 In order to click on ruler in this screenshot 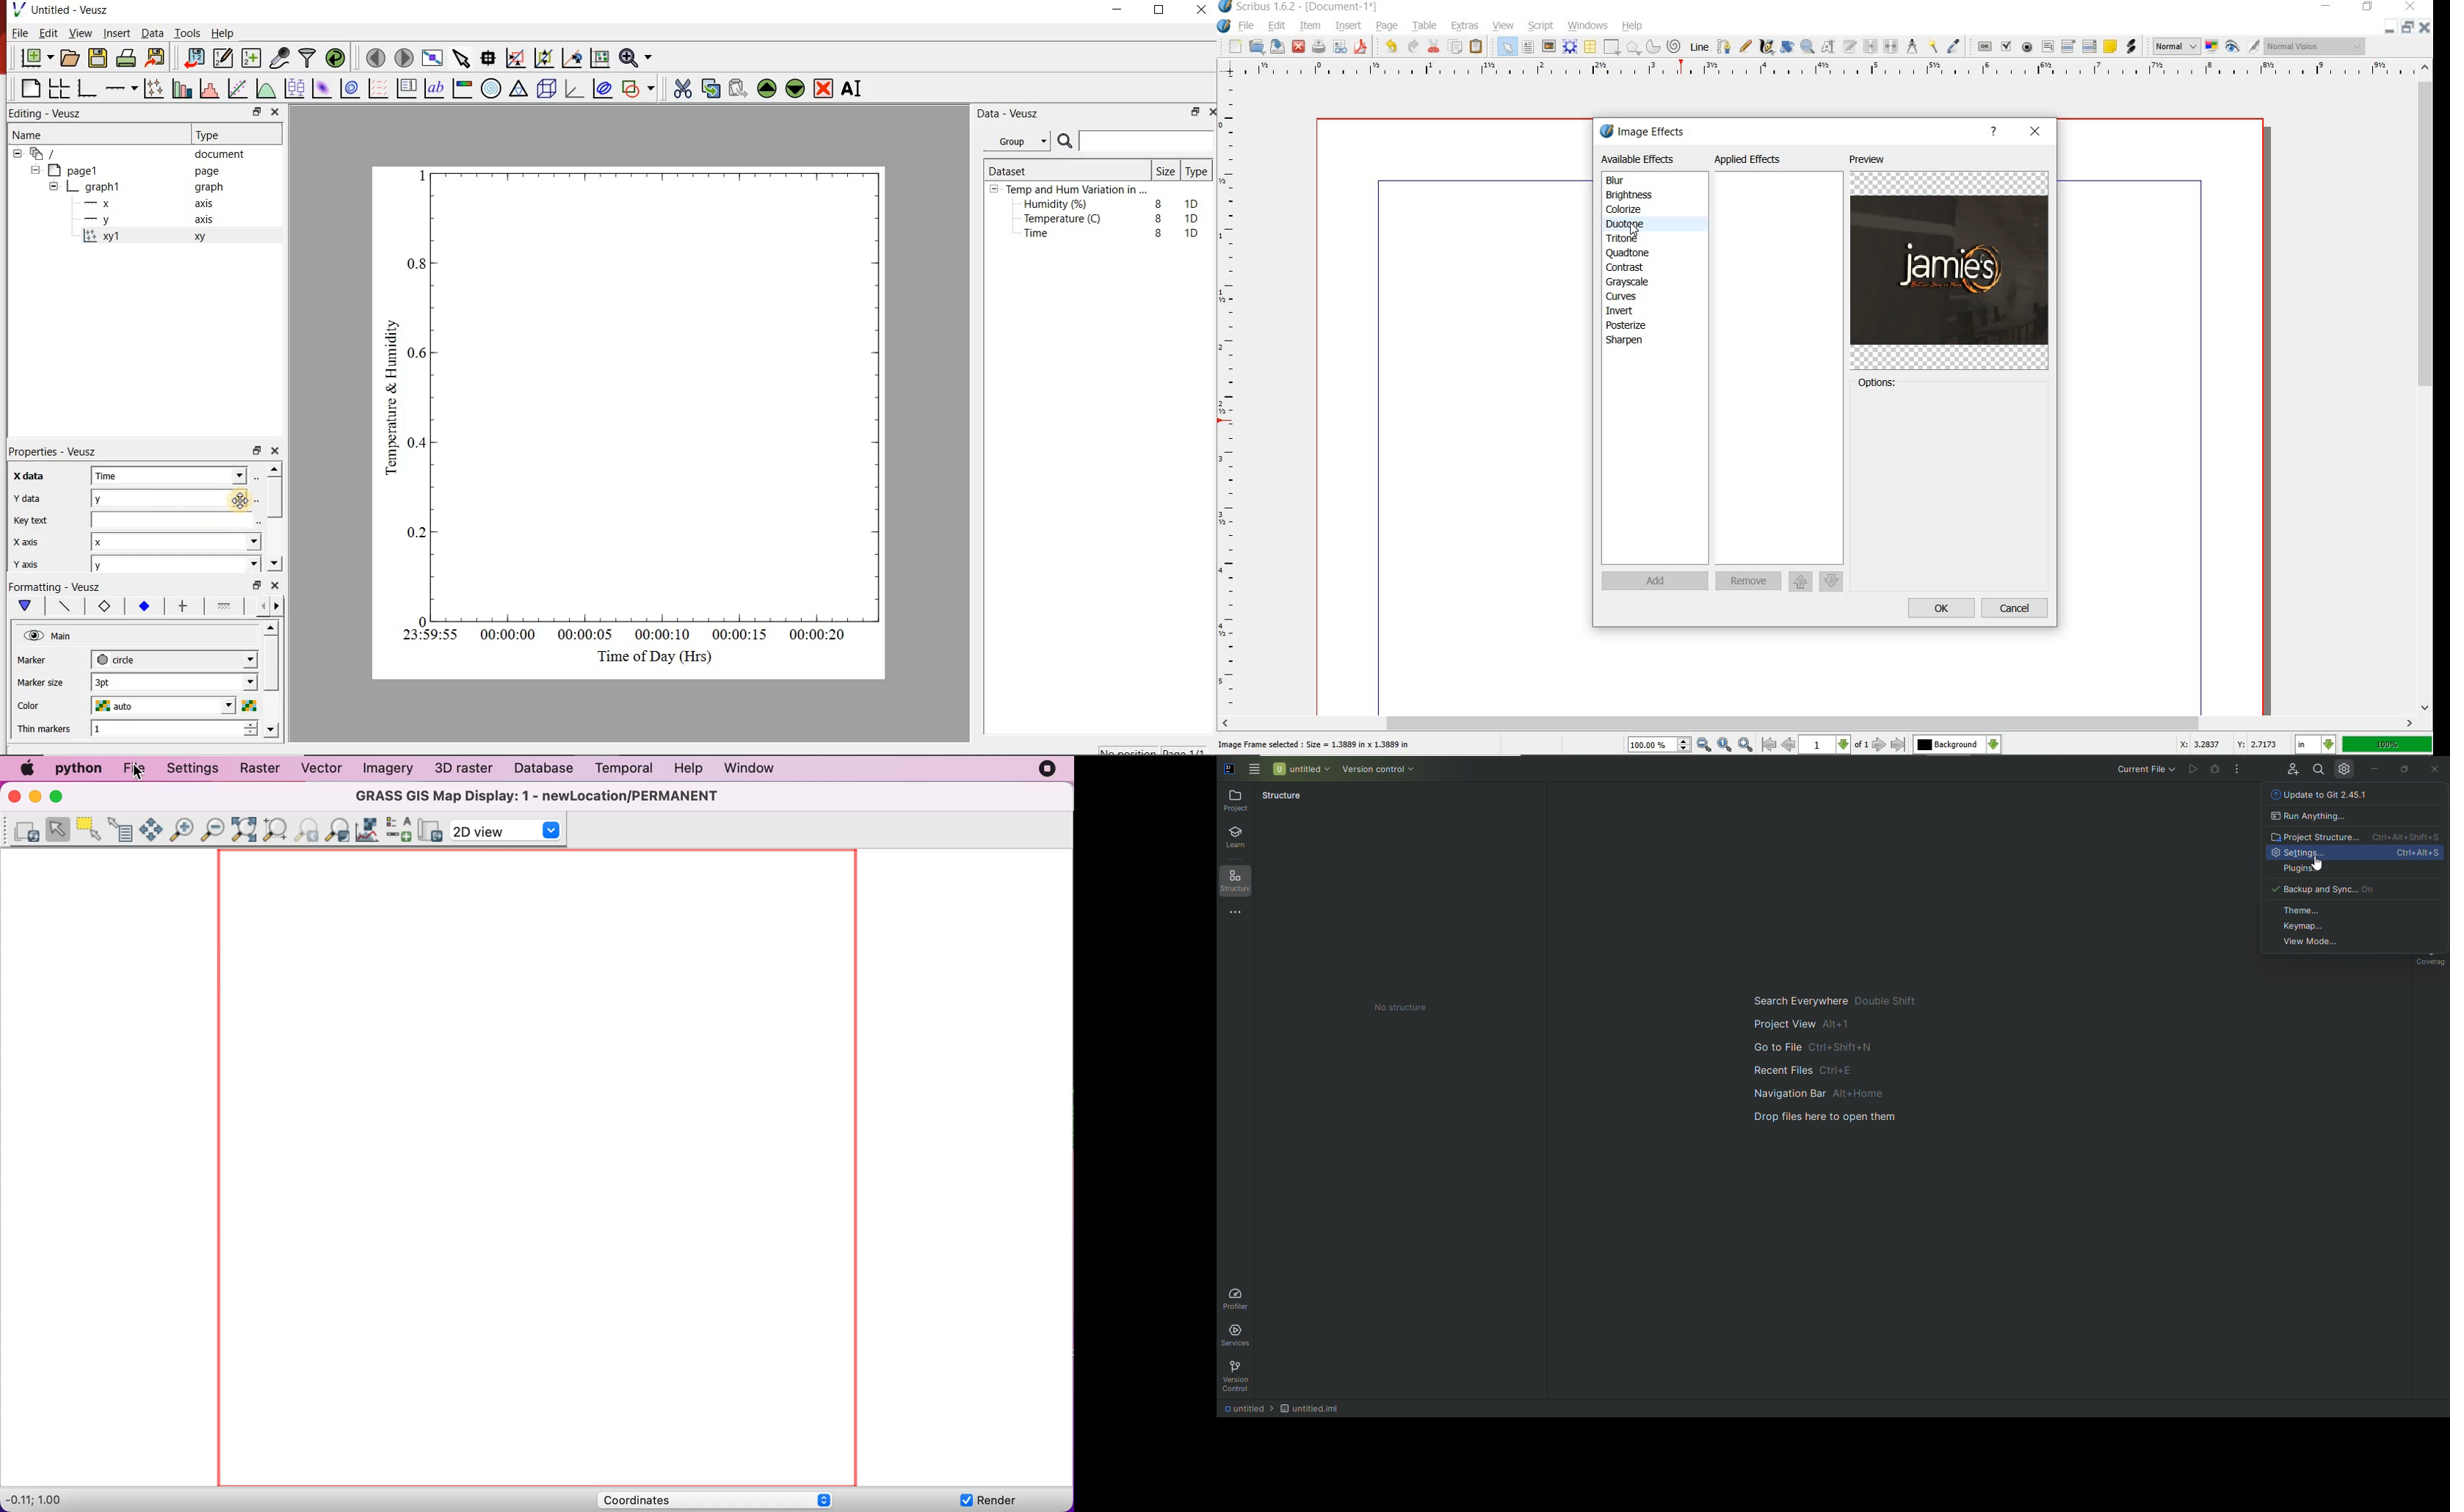, I will do `click(1232, 395)`.